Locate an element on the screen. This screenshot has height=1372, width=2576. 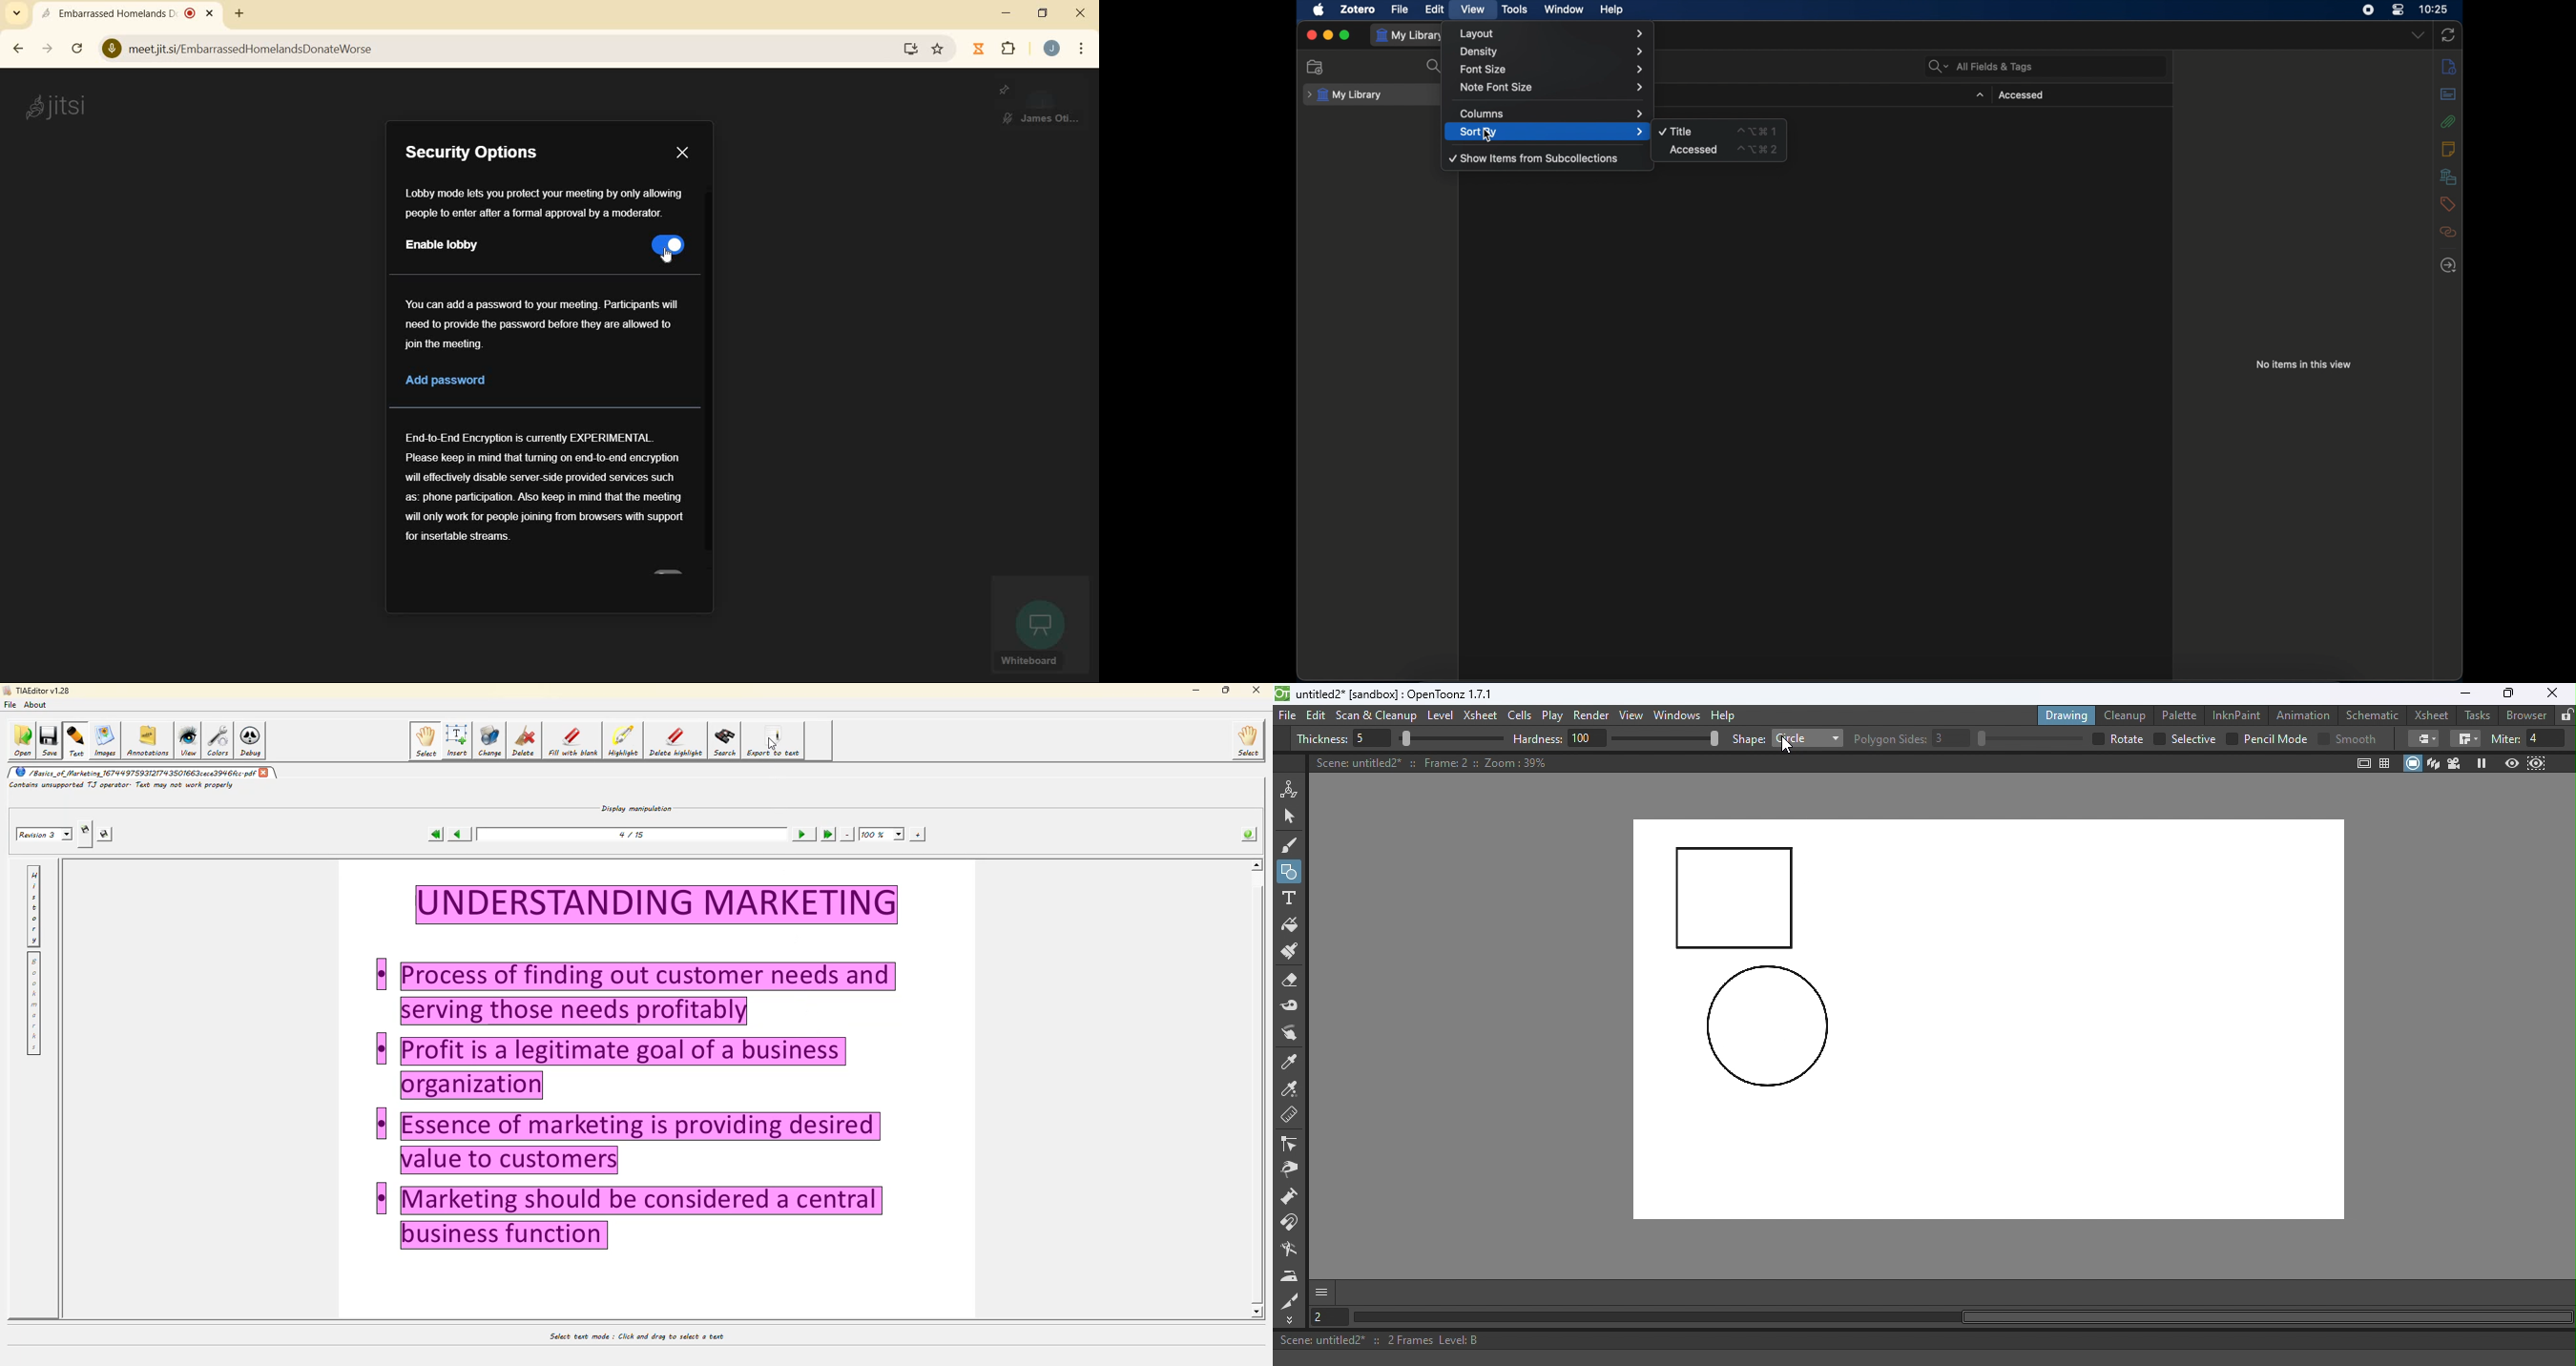
about is located at coordinates (36, 704).